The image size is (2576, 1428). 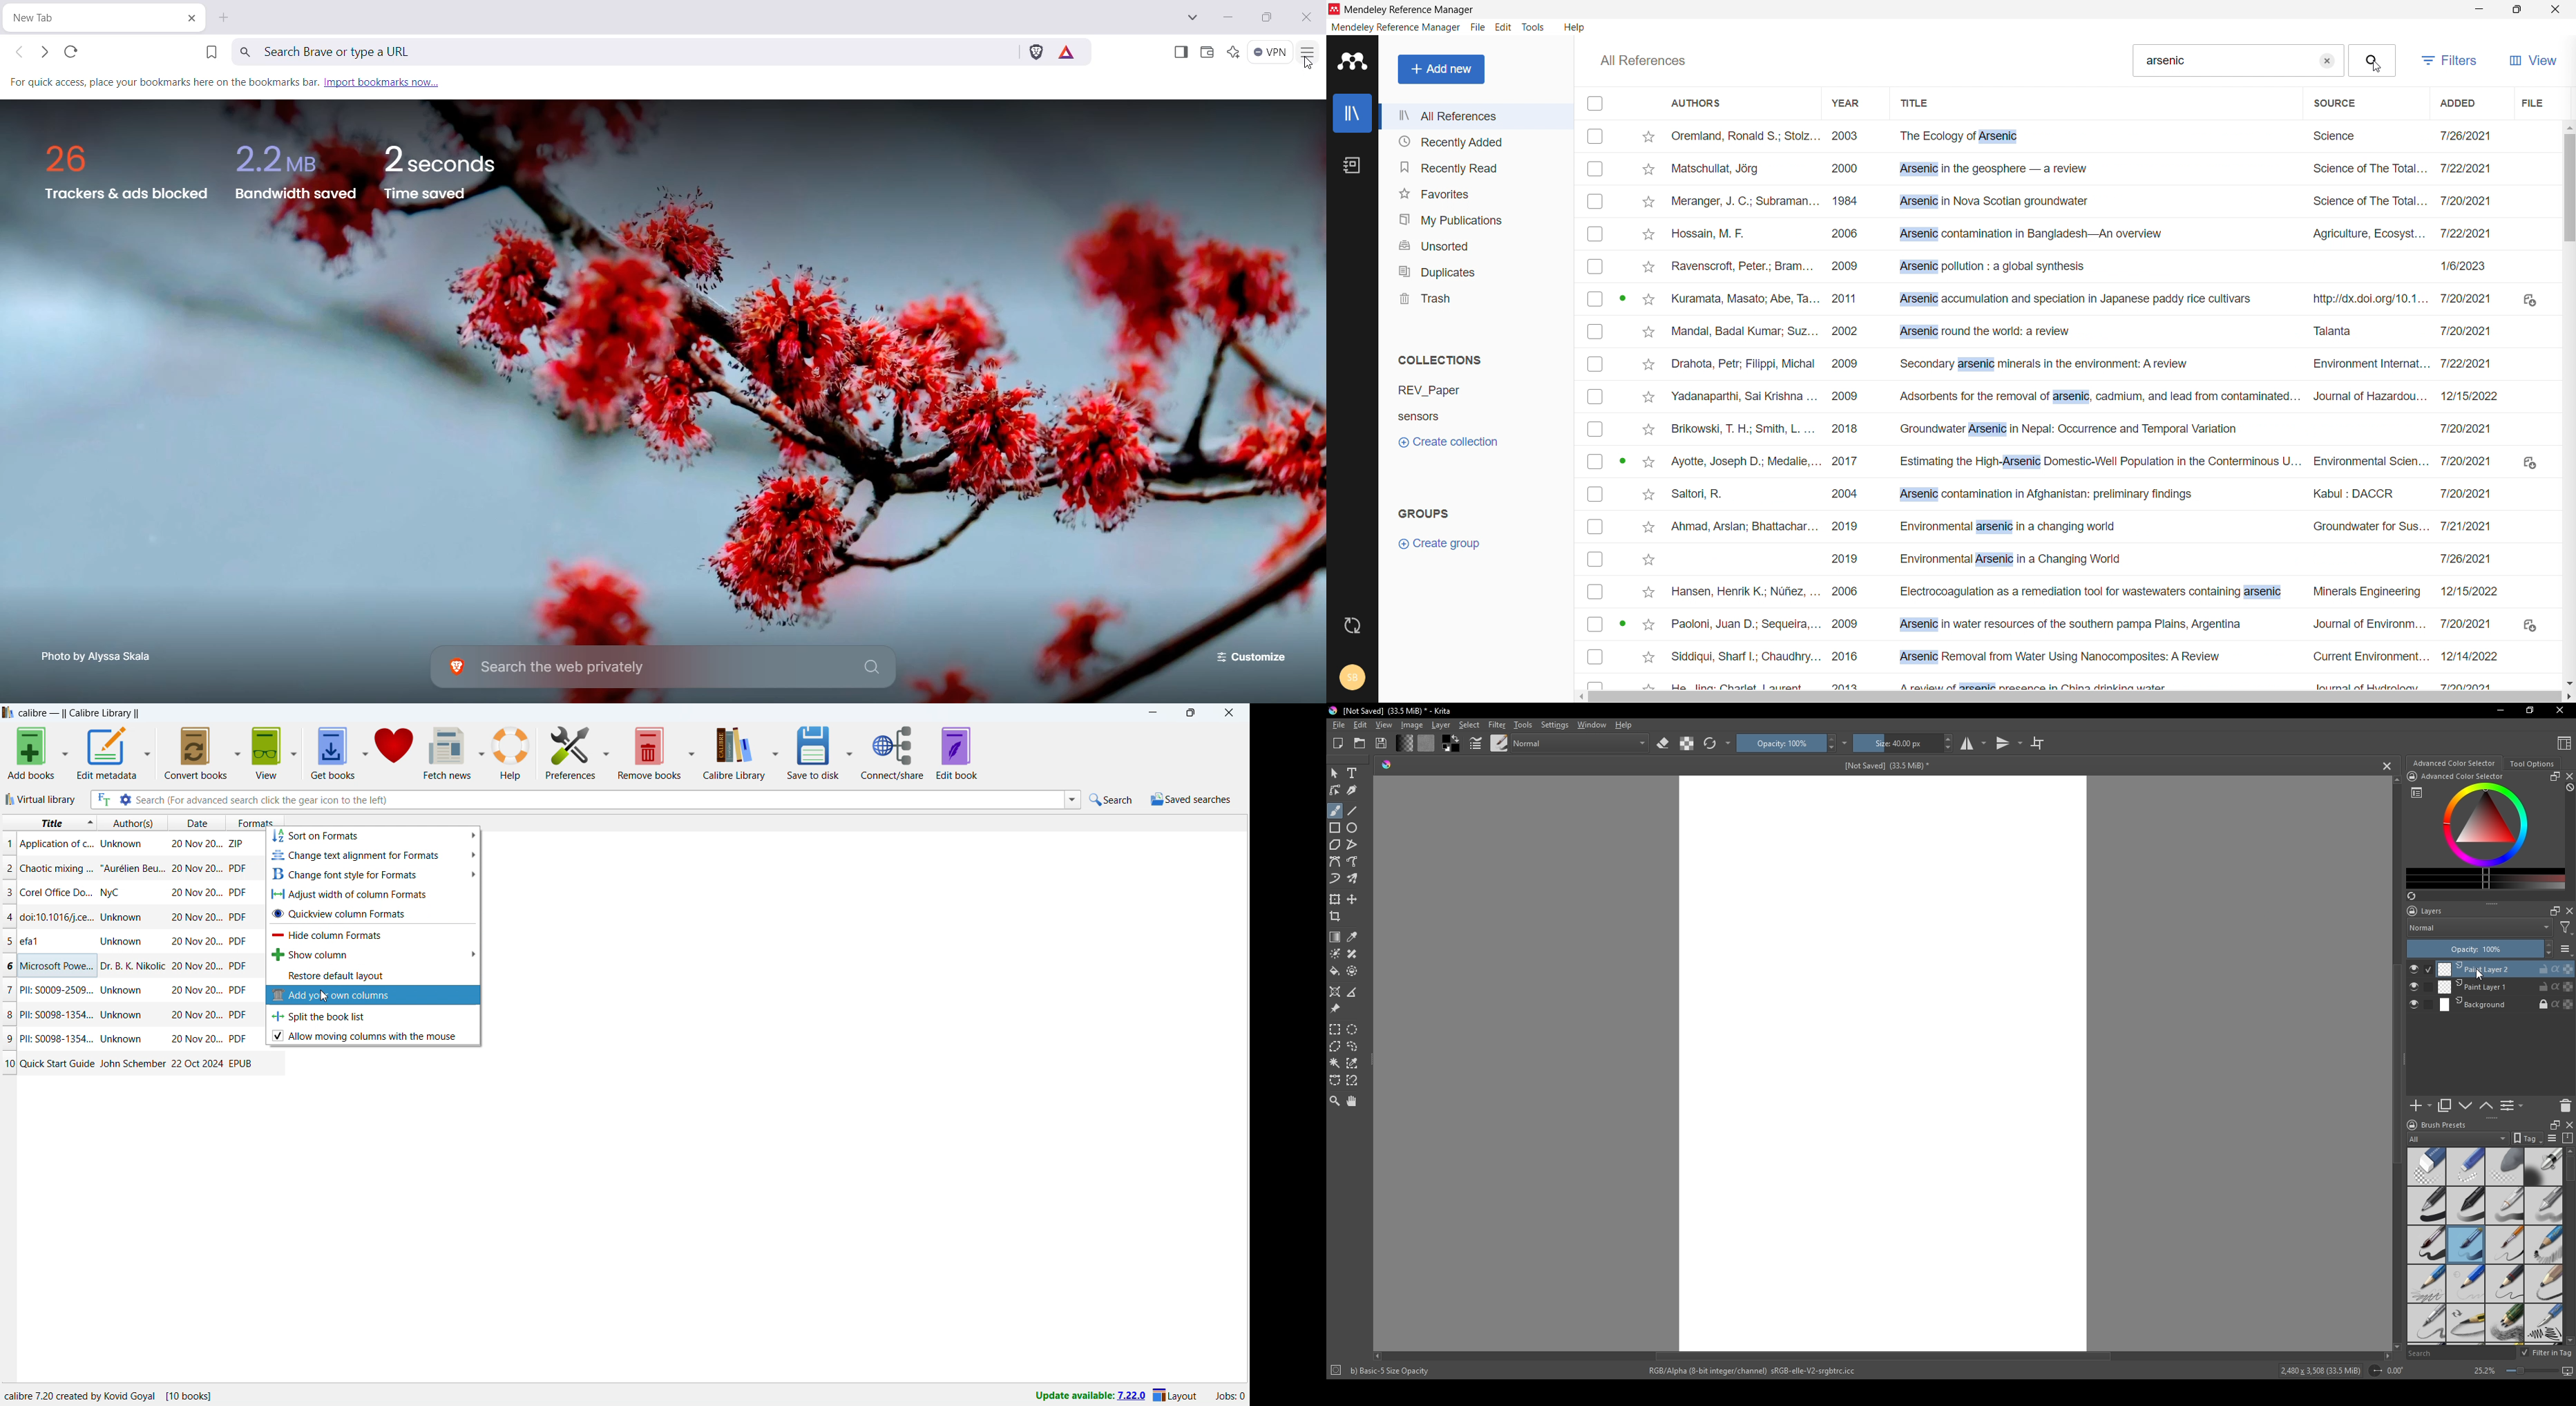 What do you see at coordinates (197, 1015) in the screenshot?
I see `date` at bounding box center [197, 1015].